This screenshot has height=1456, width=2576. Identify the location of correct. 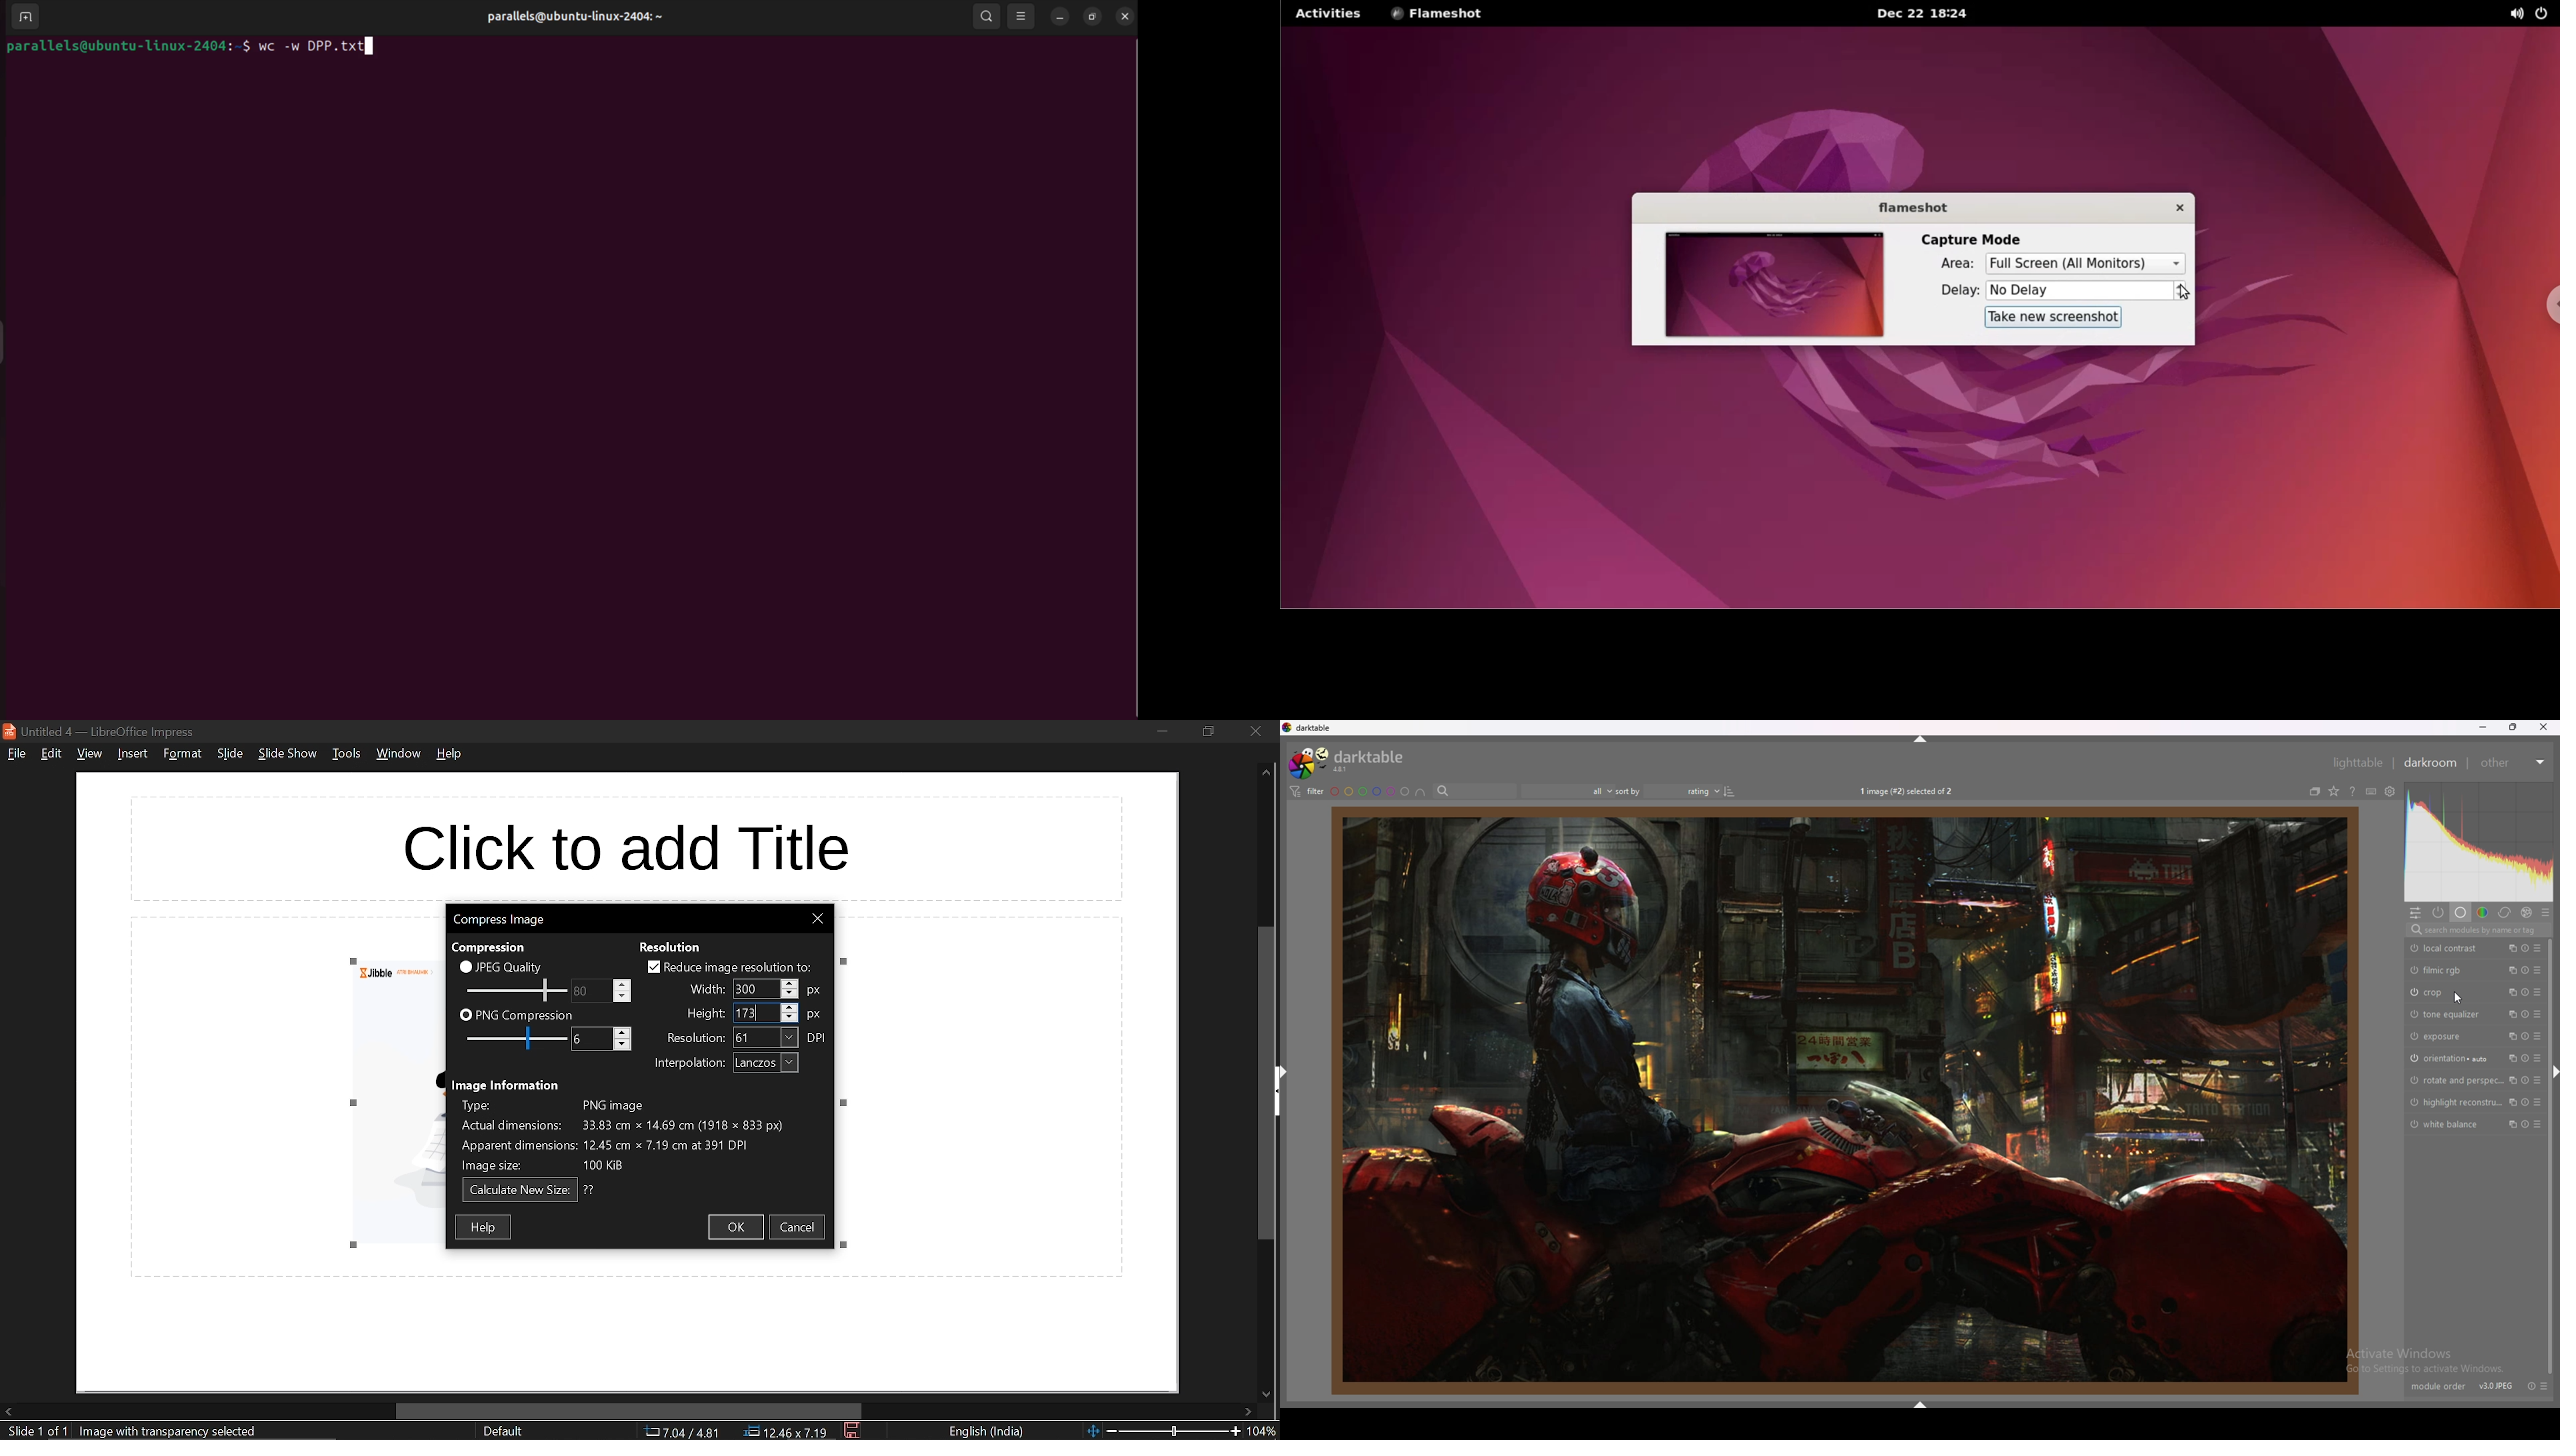
(2505, 913).